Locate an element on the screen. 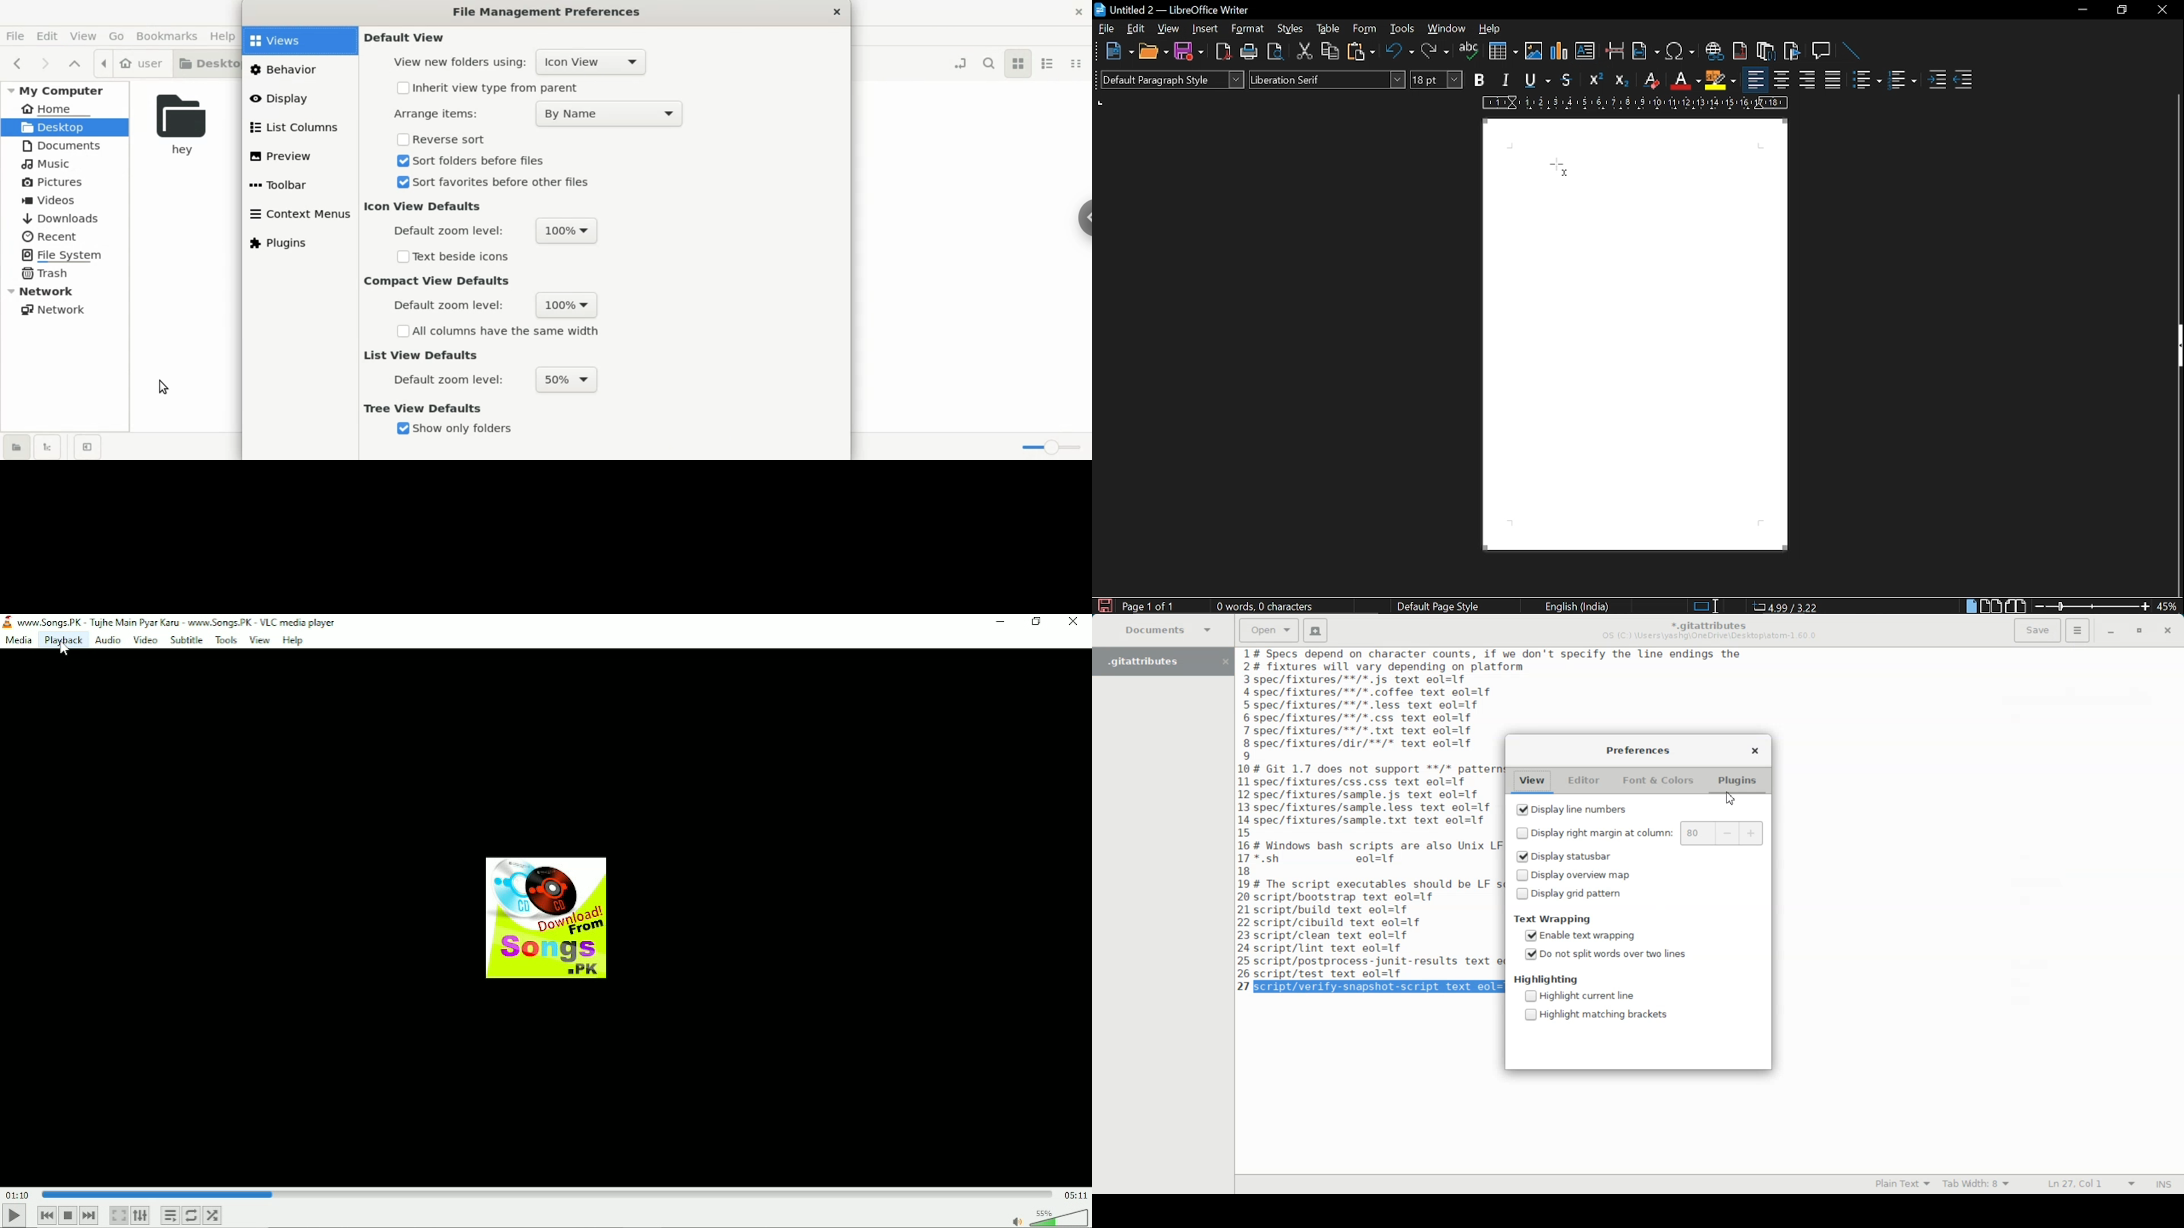 Image resolution: width=2184 pixels, height=1232 pixels. insert endnote is located at coordinates (1765, 53).